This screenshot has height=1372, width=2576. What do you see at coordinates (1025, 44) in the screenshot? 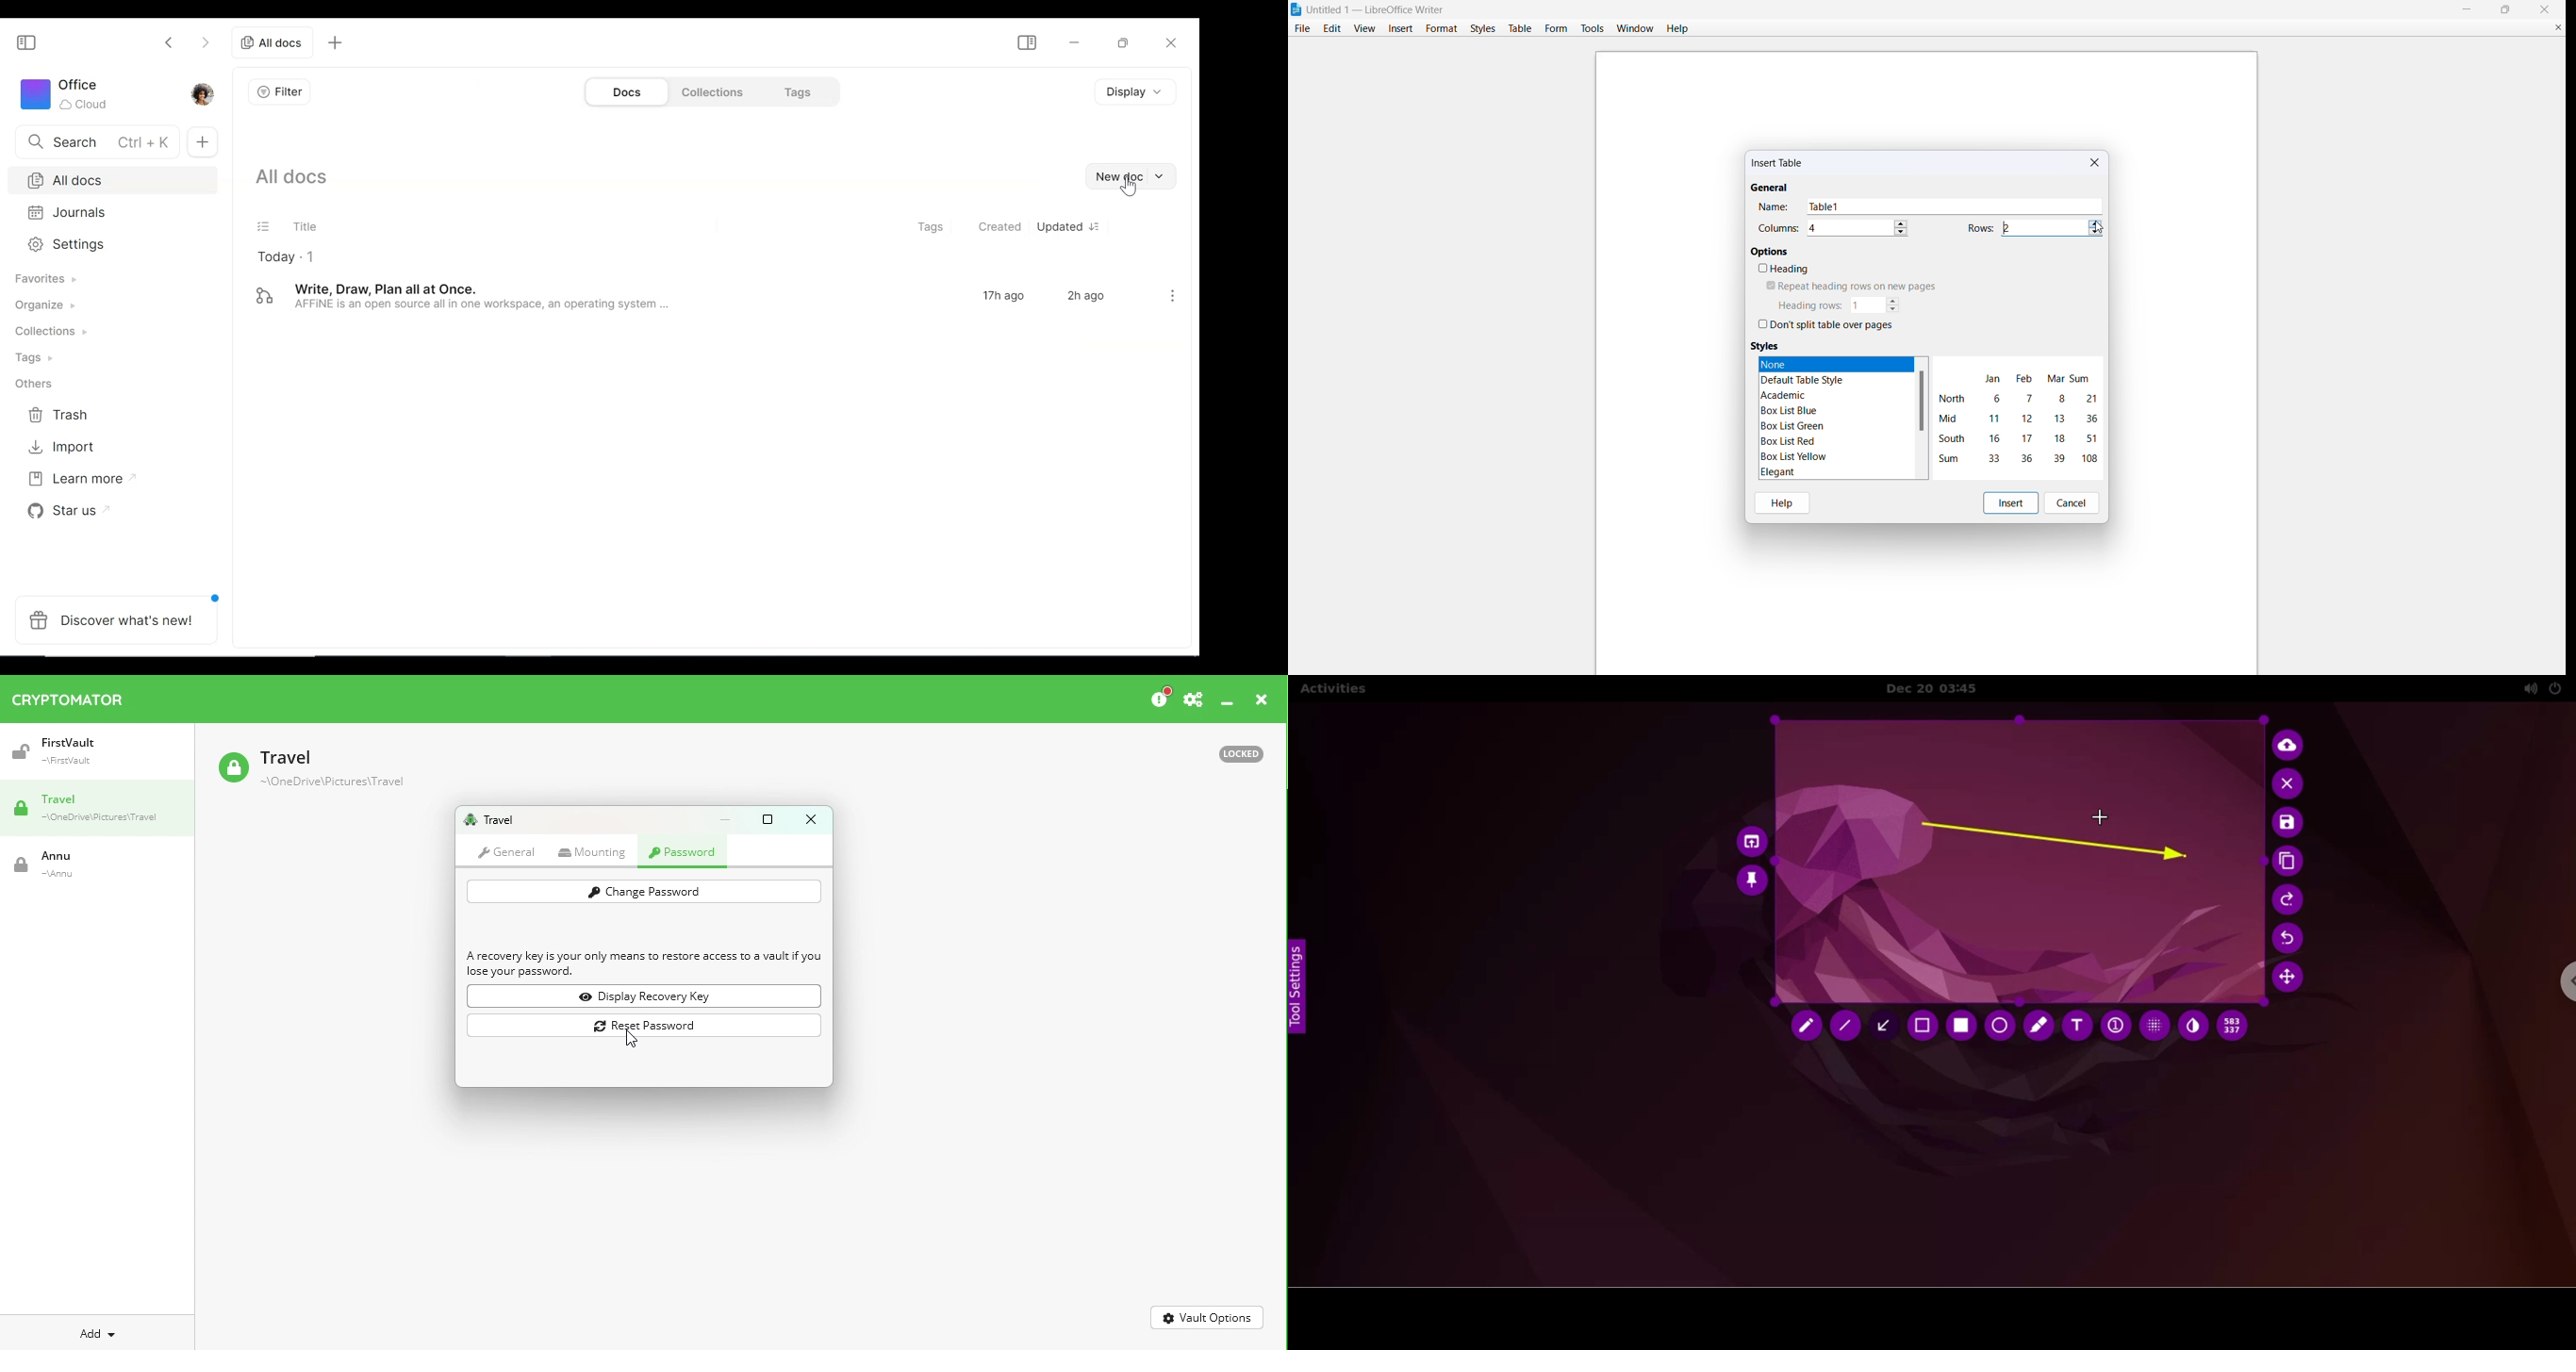
I see `Show/Hide Sidebar` at bounding box center [1025, 44].